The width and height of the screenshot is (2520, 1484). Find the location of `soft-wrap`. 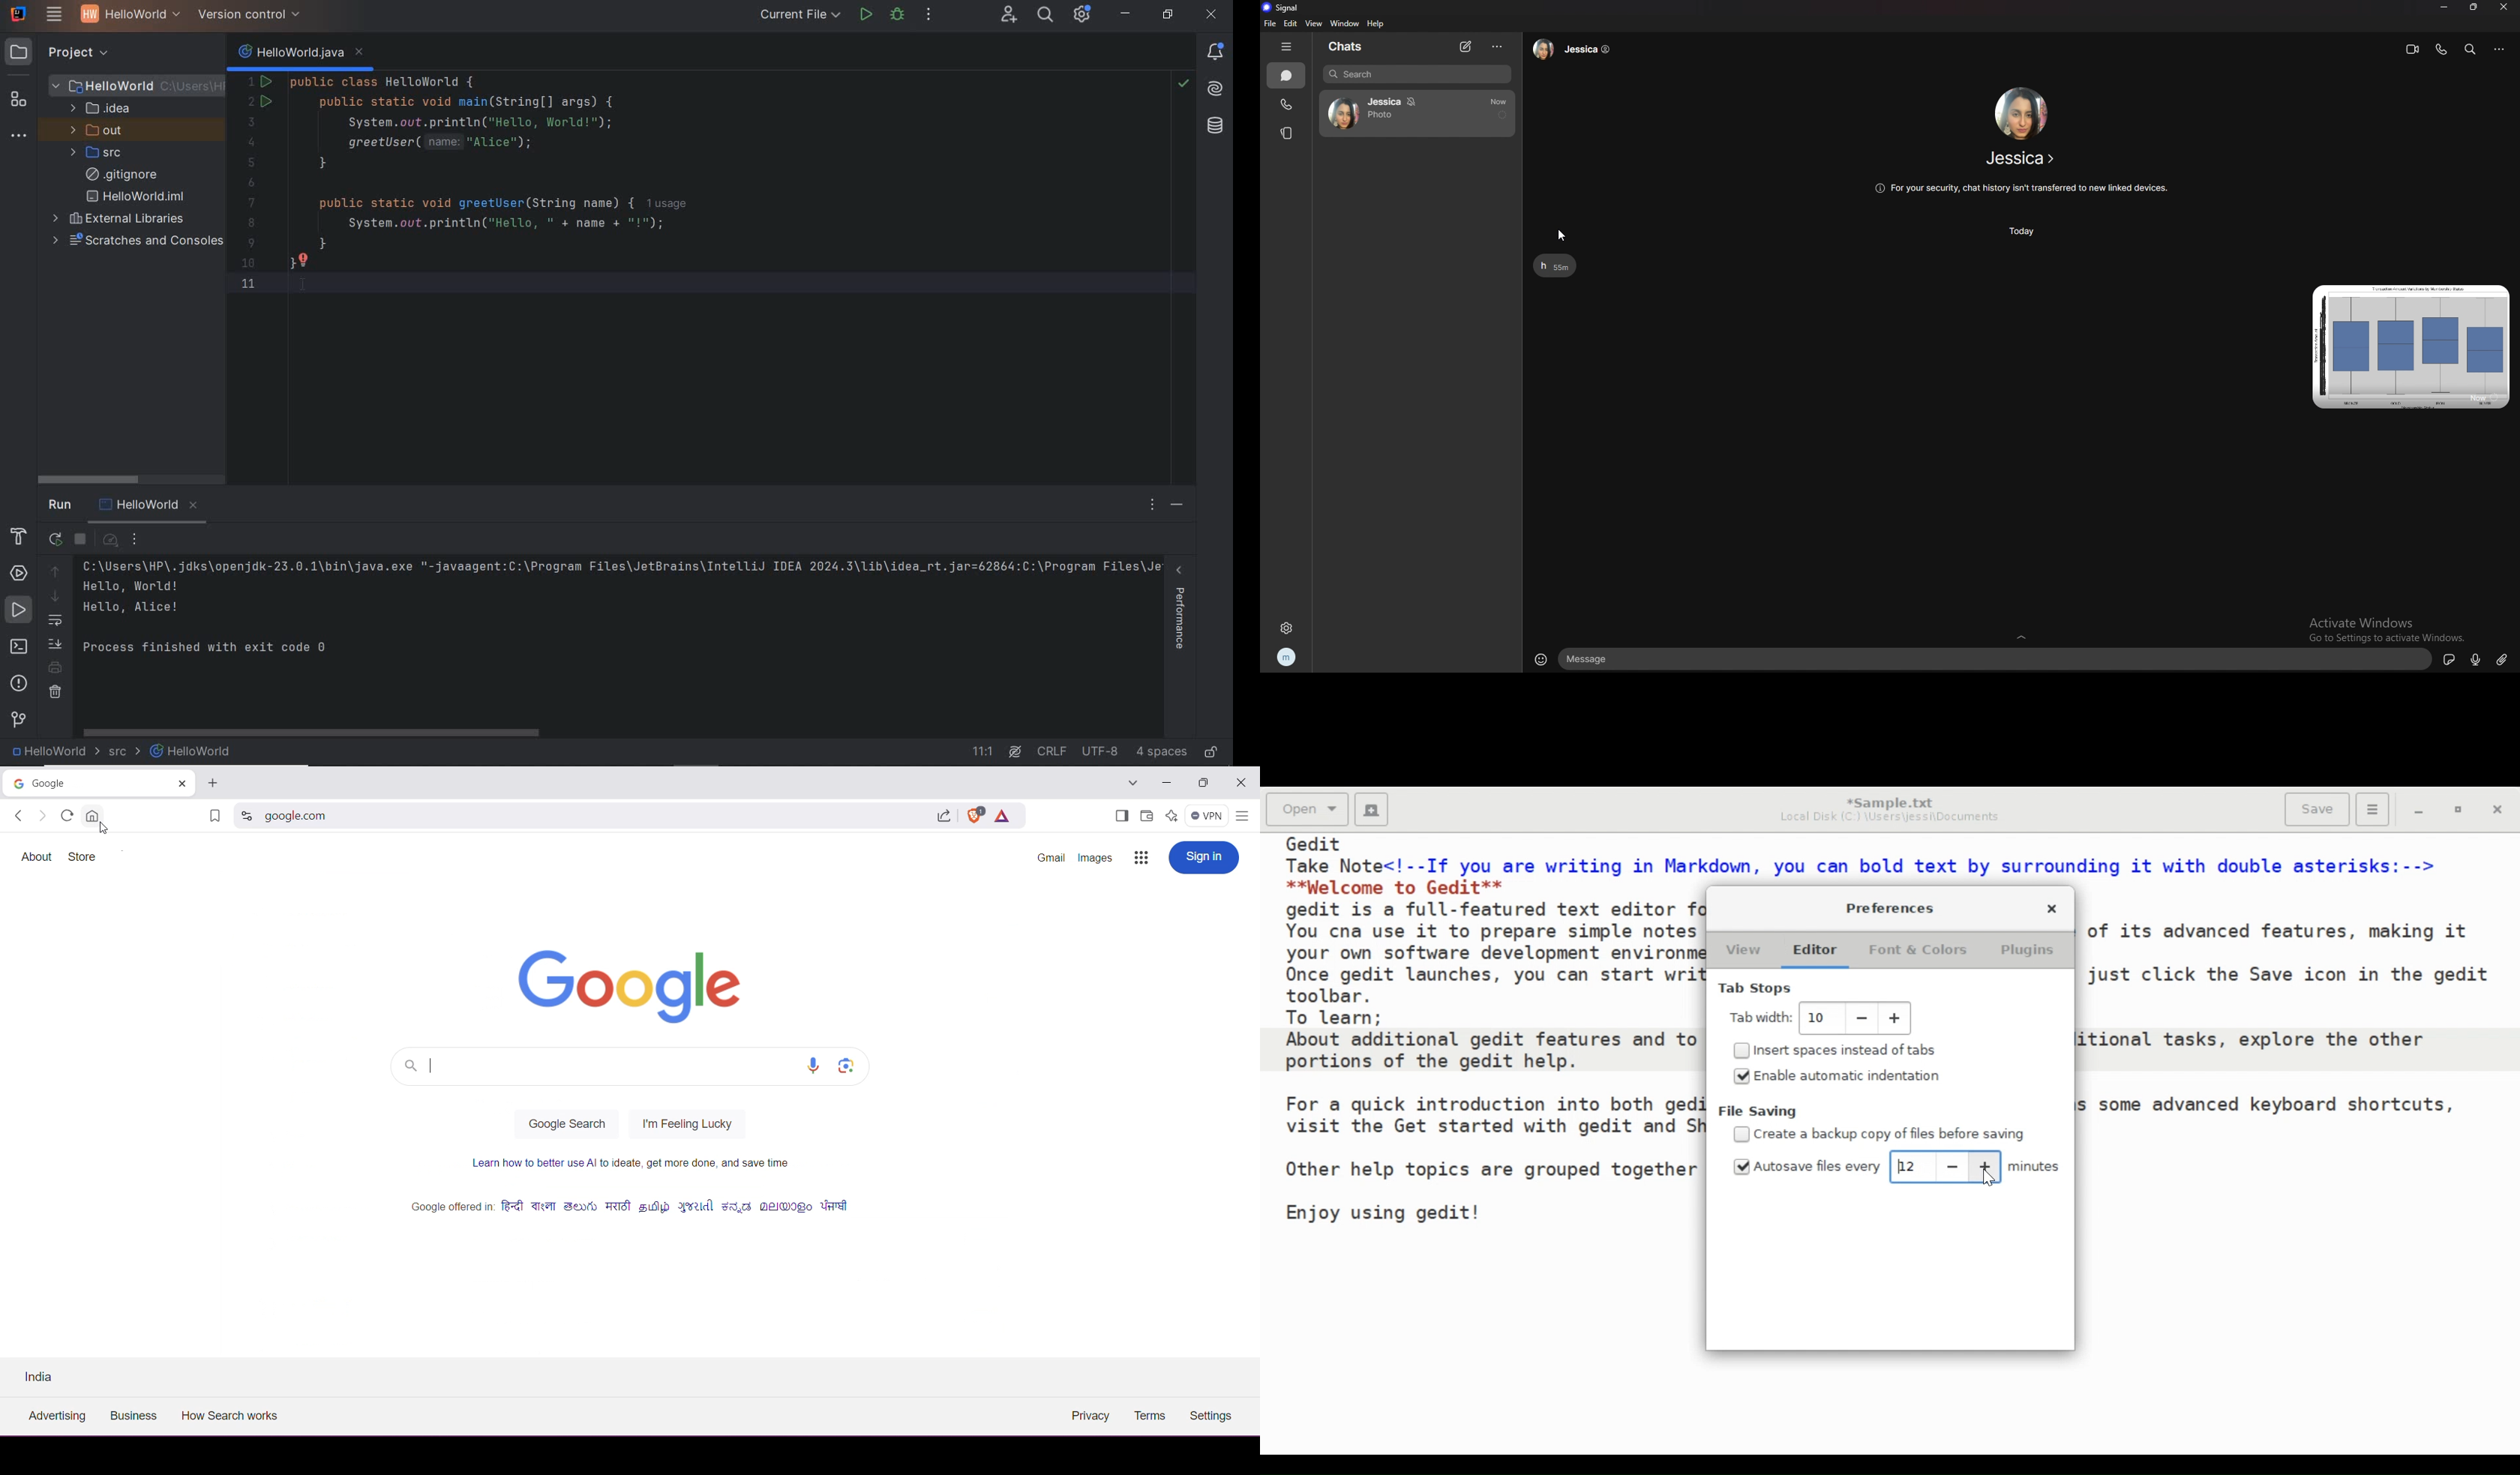

soft-wrap is located at coordinates (55, 622).